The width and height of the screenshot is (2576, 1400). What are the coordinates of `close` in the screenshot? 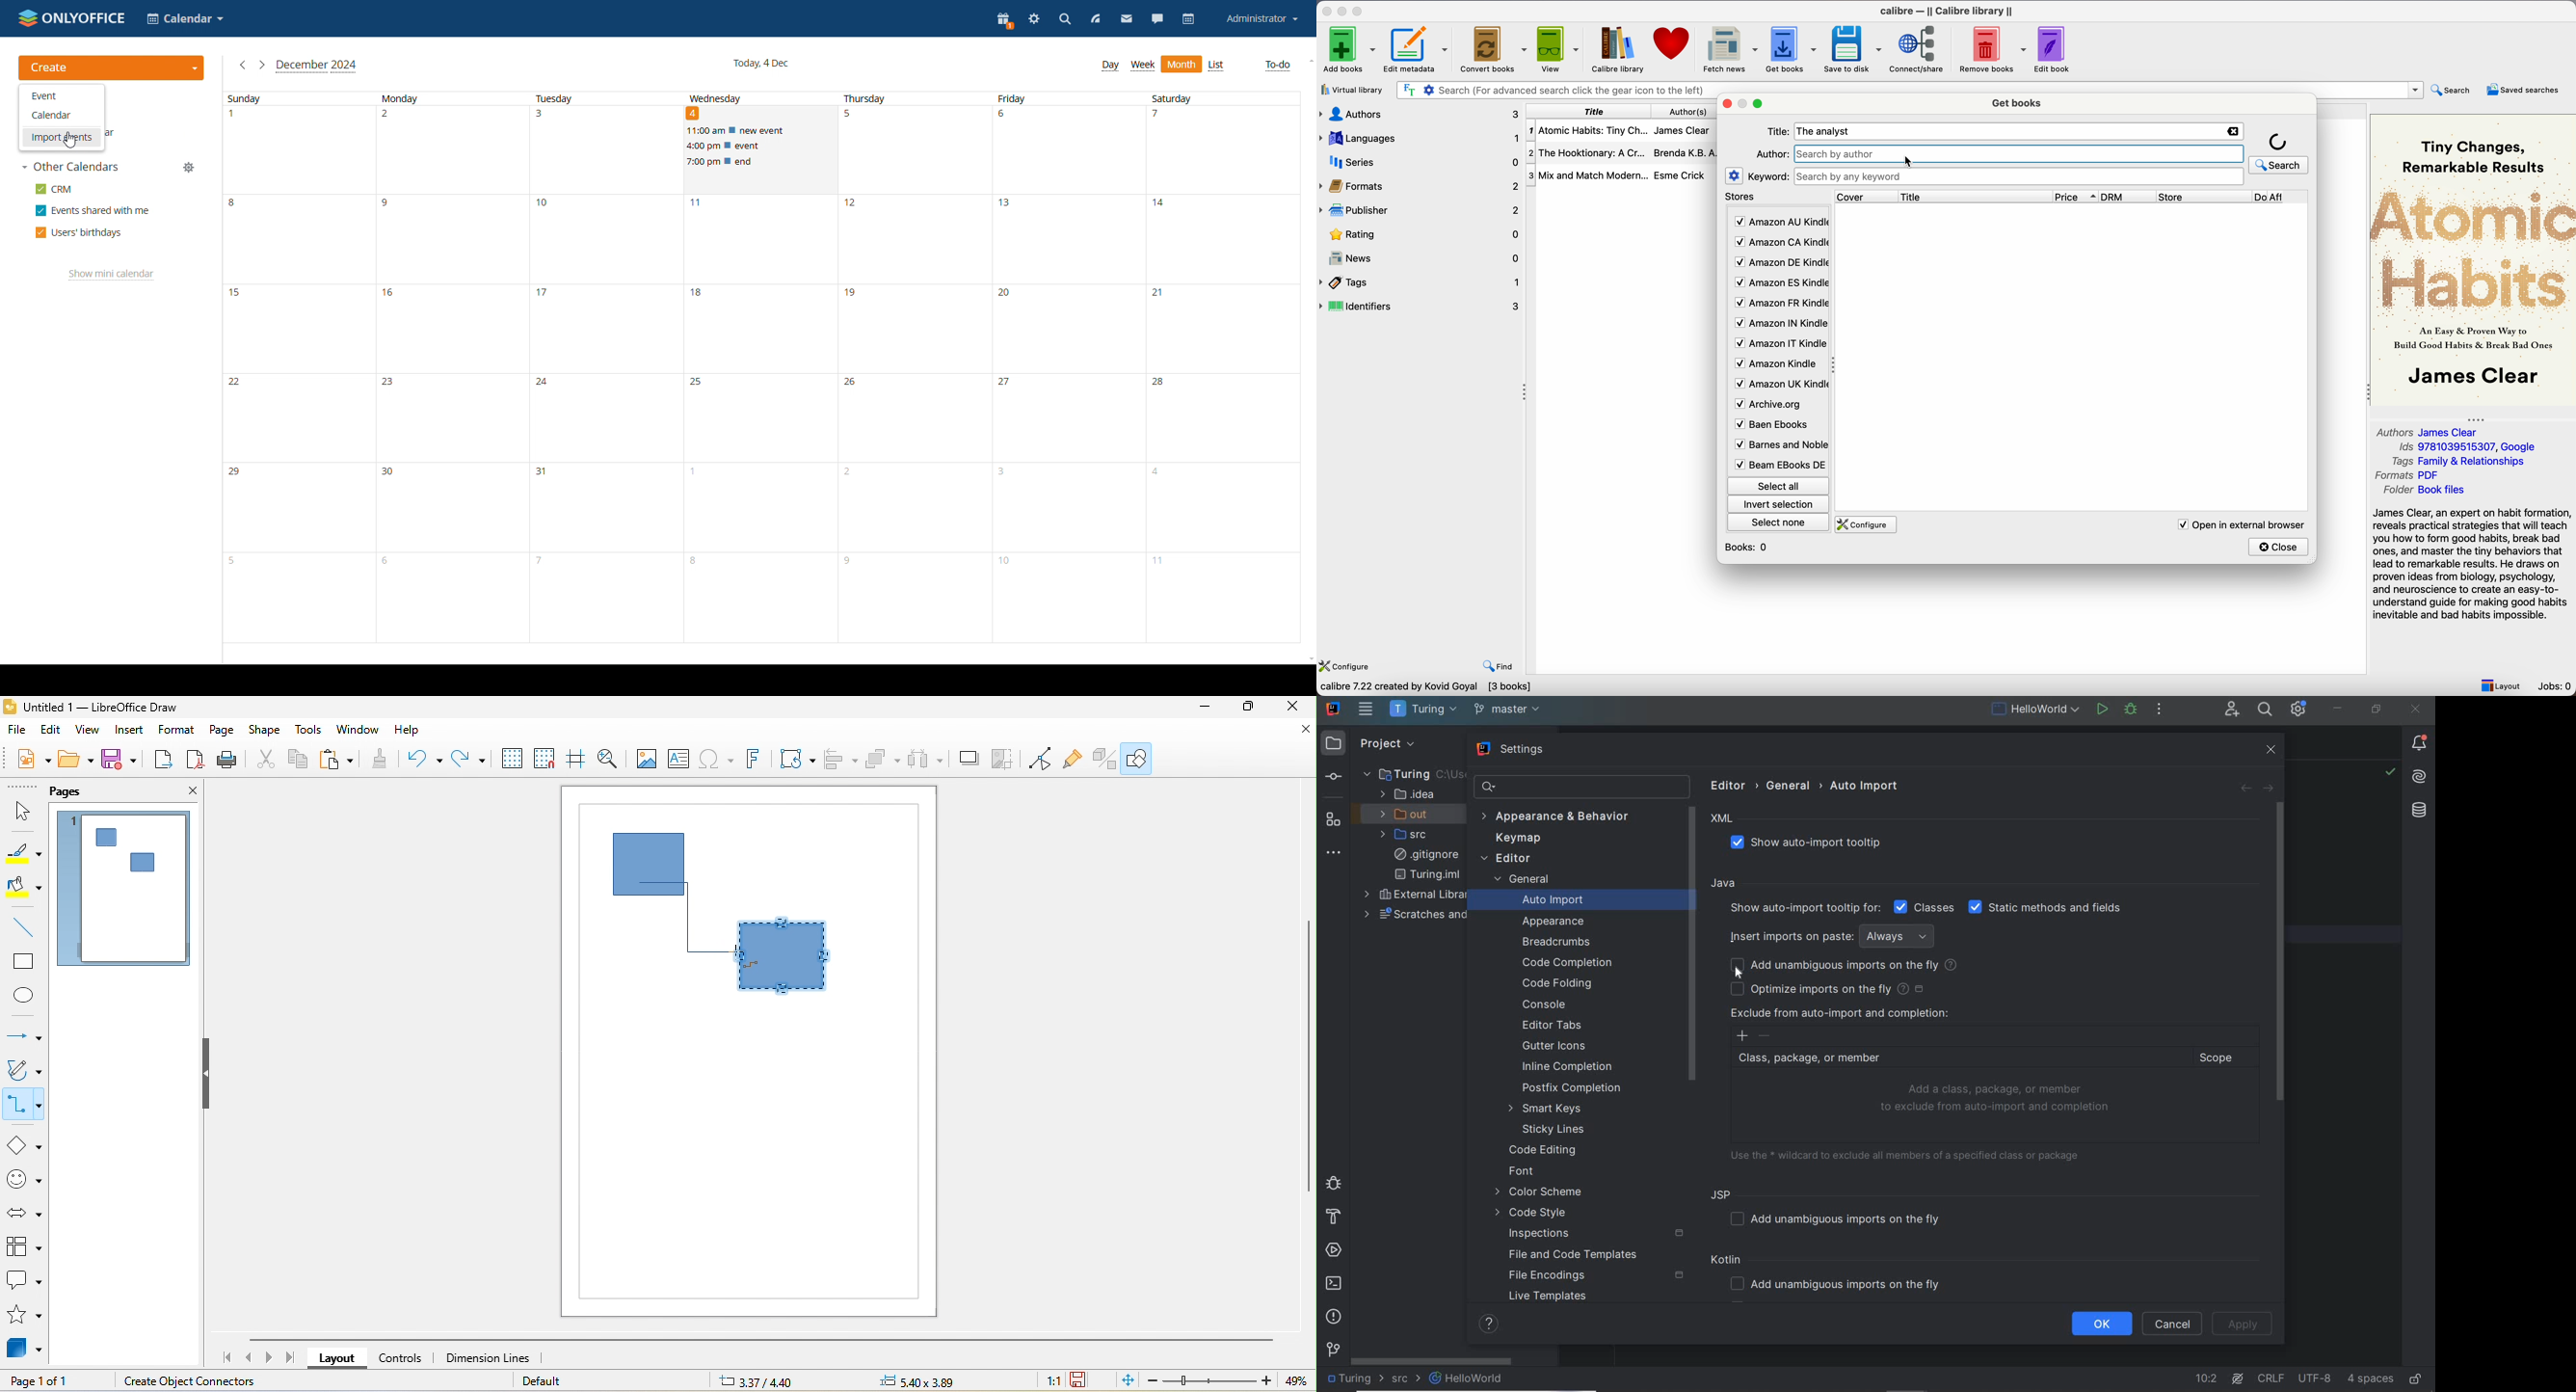 It's located at (1728, 105).